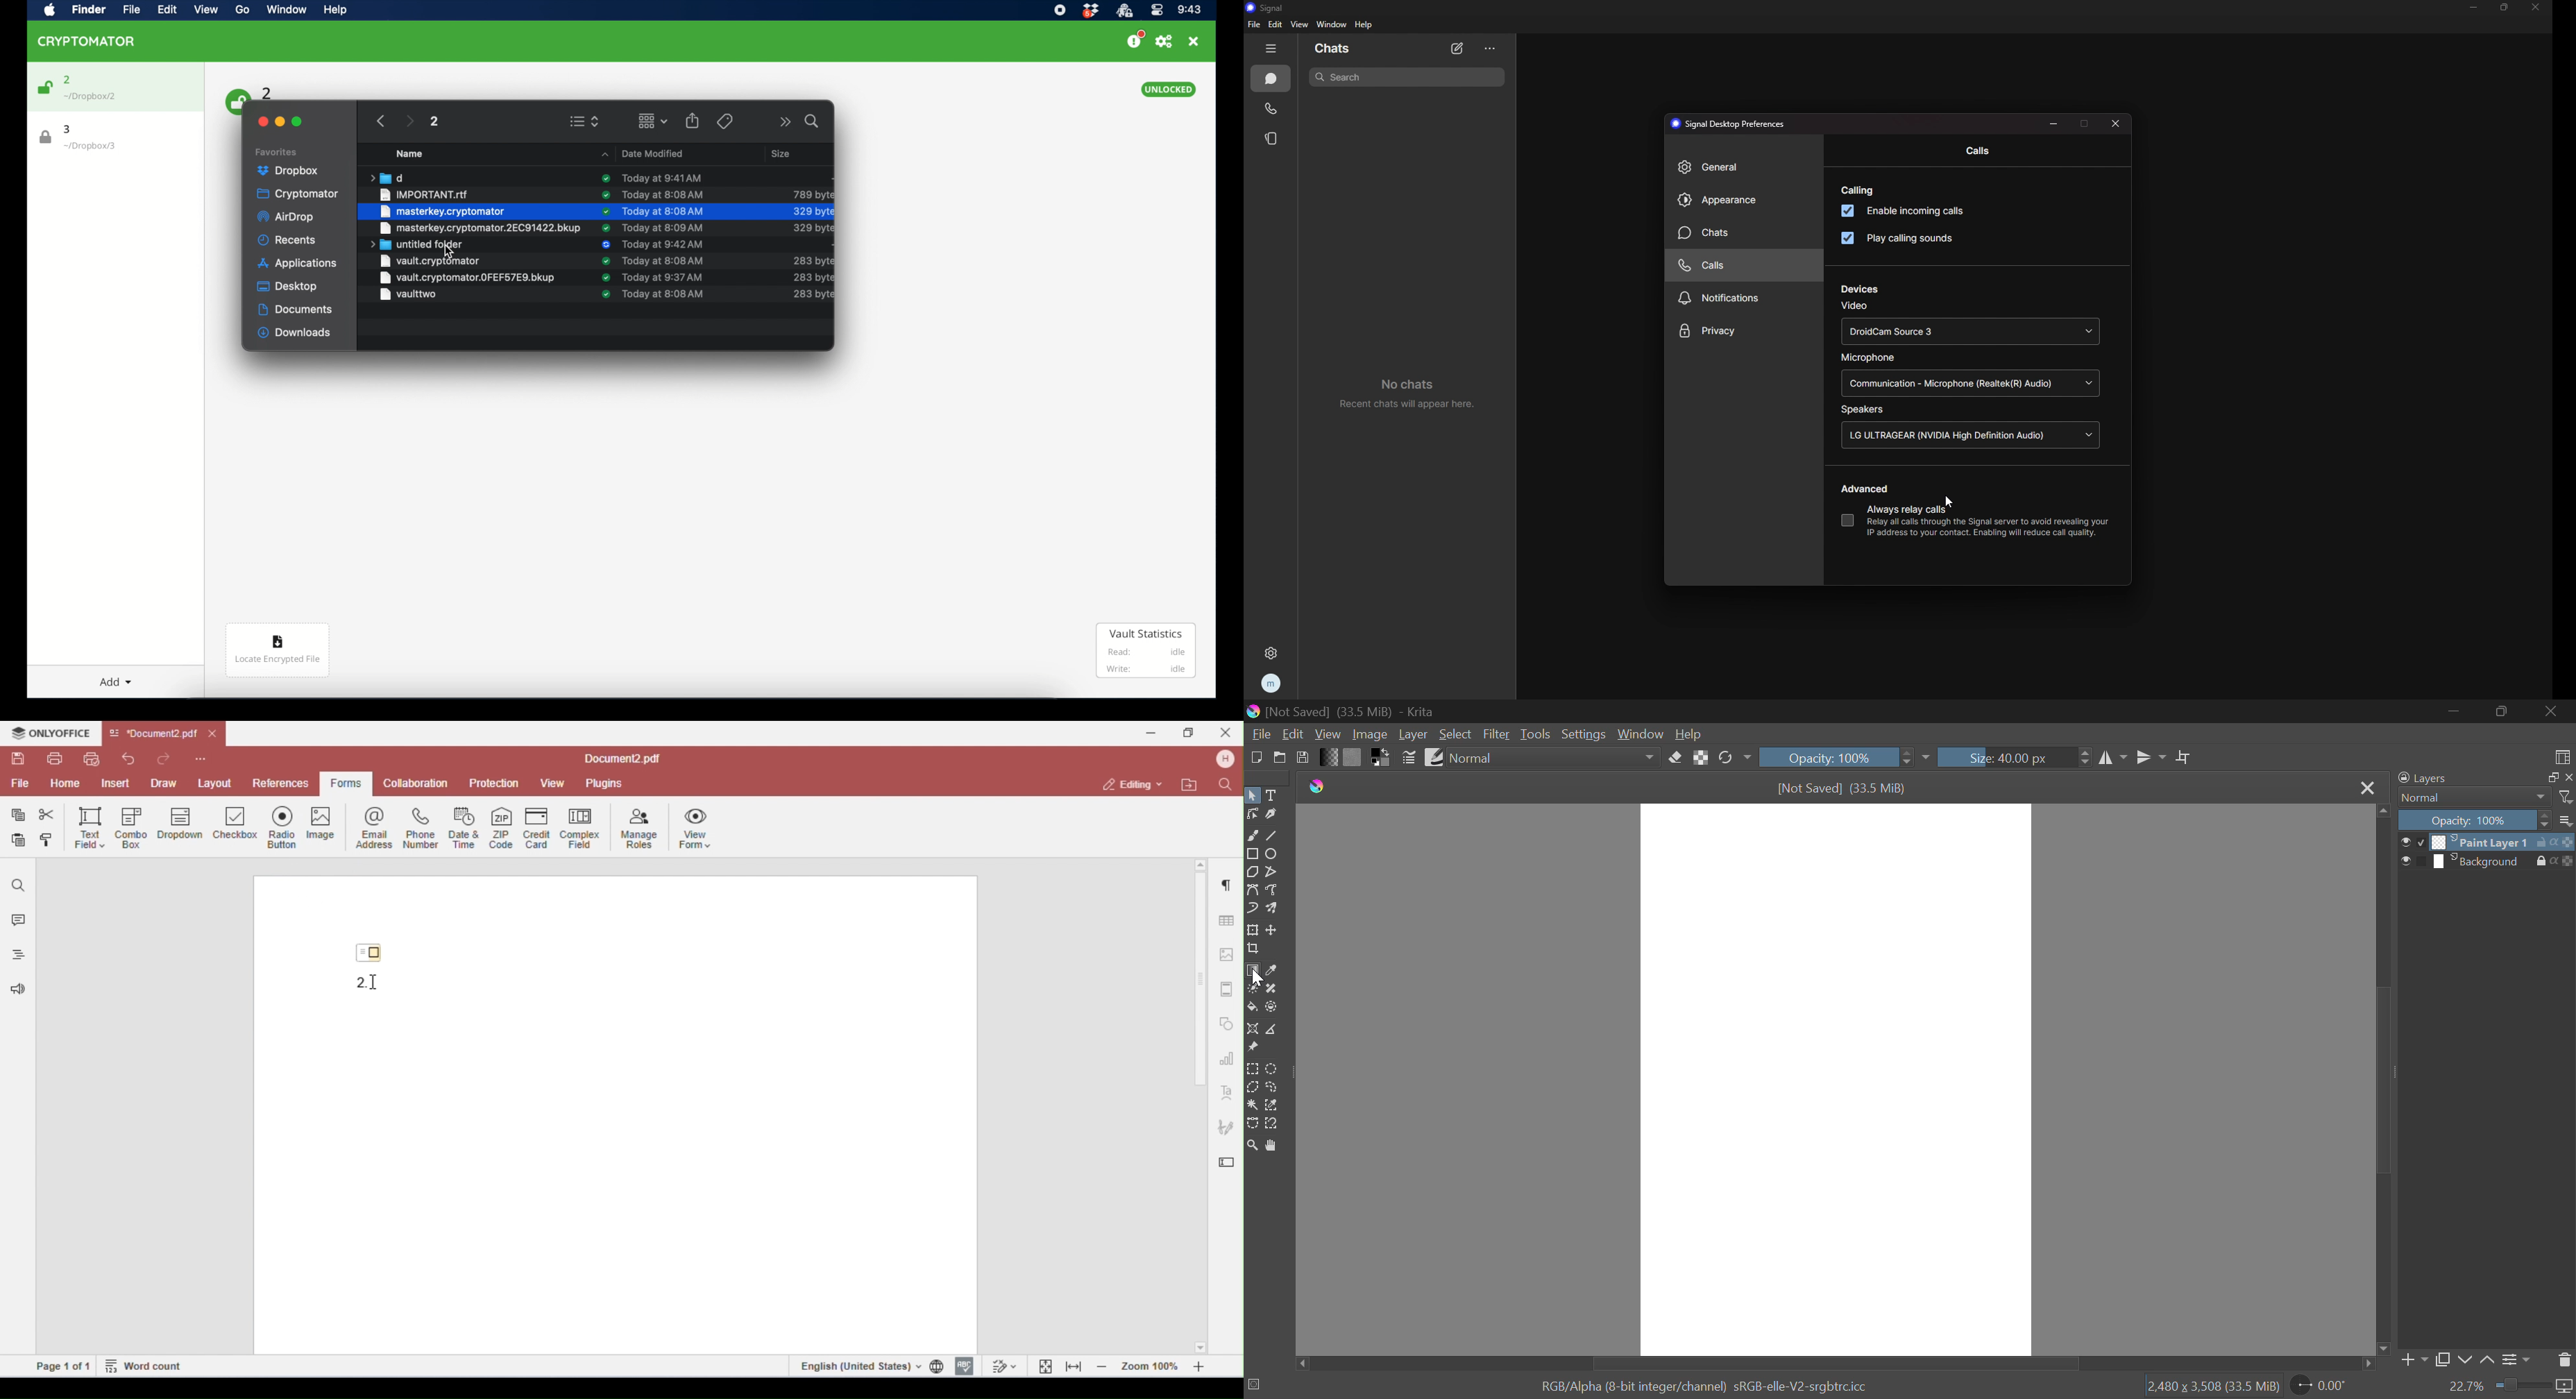  What do you see at coordinates (1272, 854) in the screenshot?
I see `Ellipses` at bounding box center [1272, 854].